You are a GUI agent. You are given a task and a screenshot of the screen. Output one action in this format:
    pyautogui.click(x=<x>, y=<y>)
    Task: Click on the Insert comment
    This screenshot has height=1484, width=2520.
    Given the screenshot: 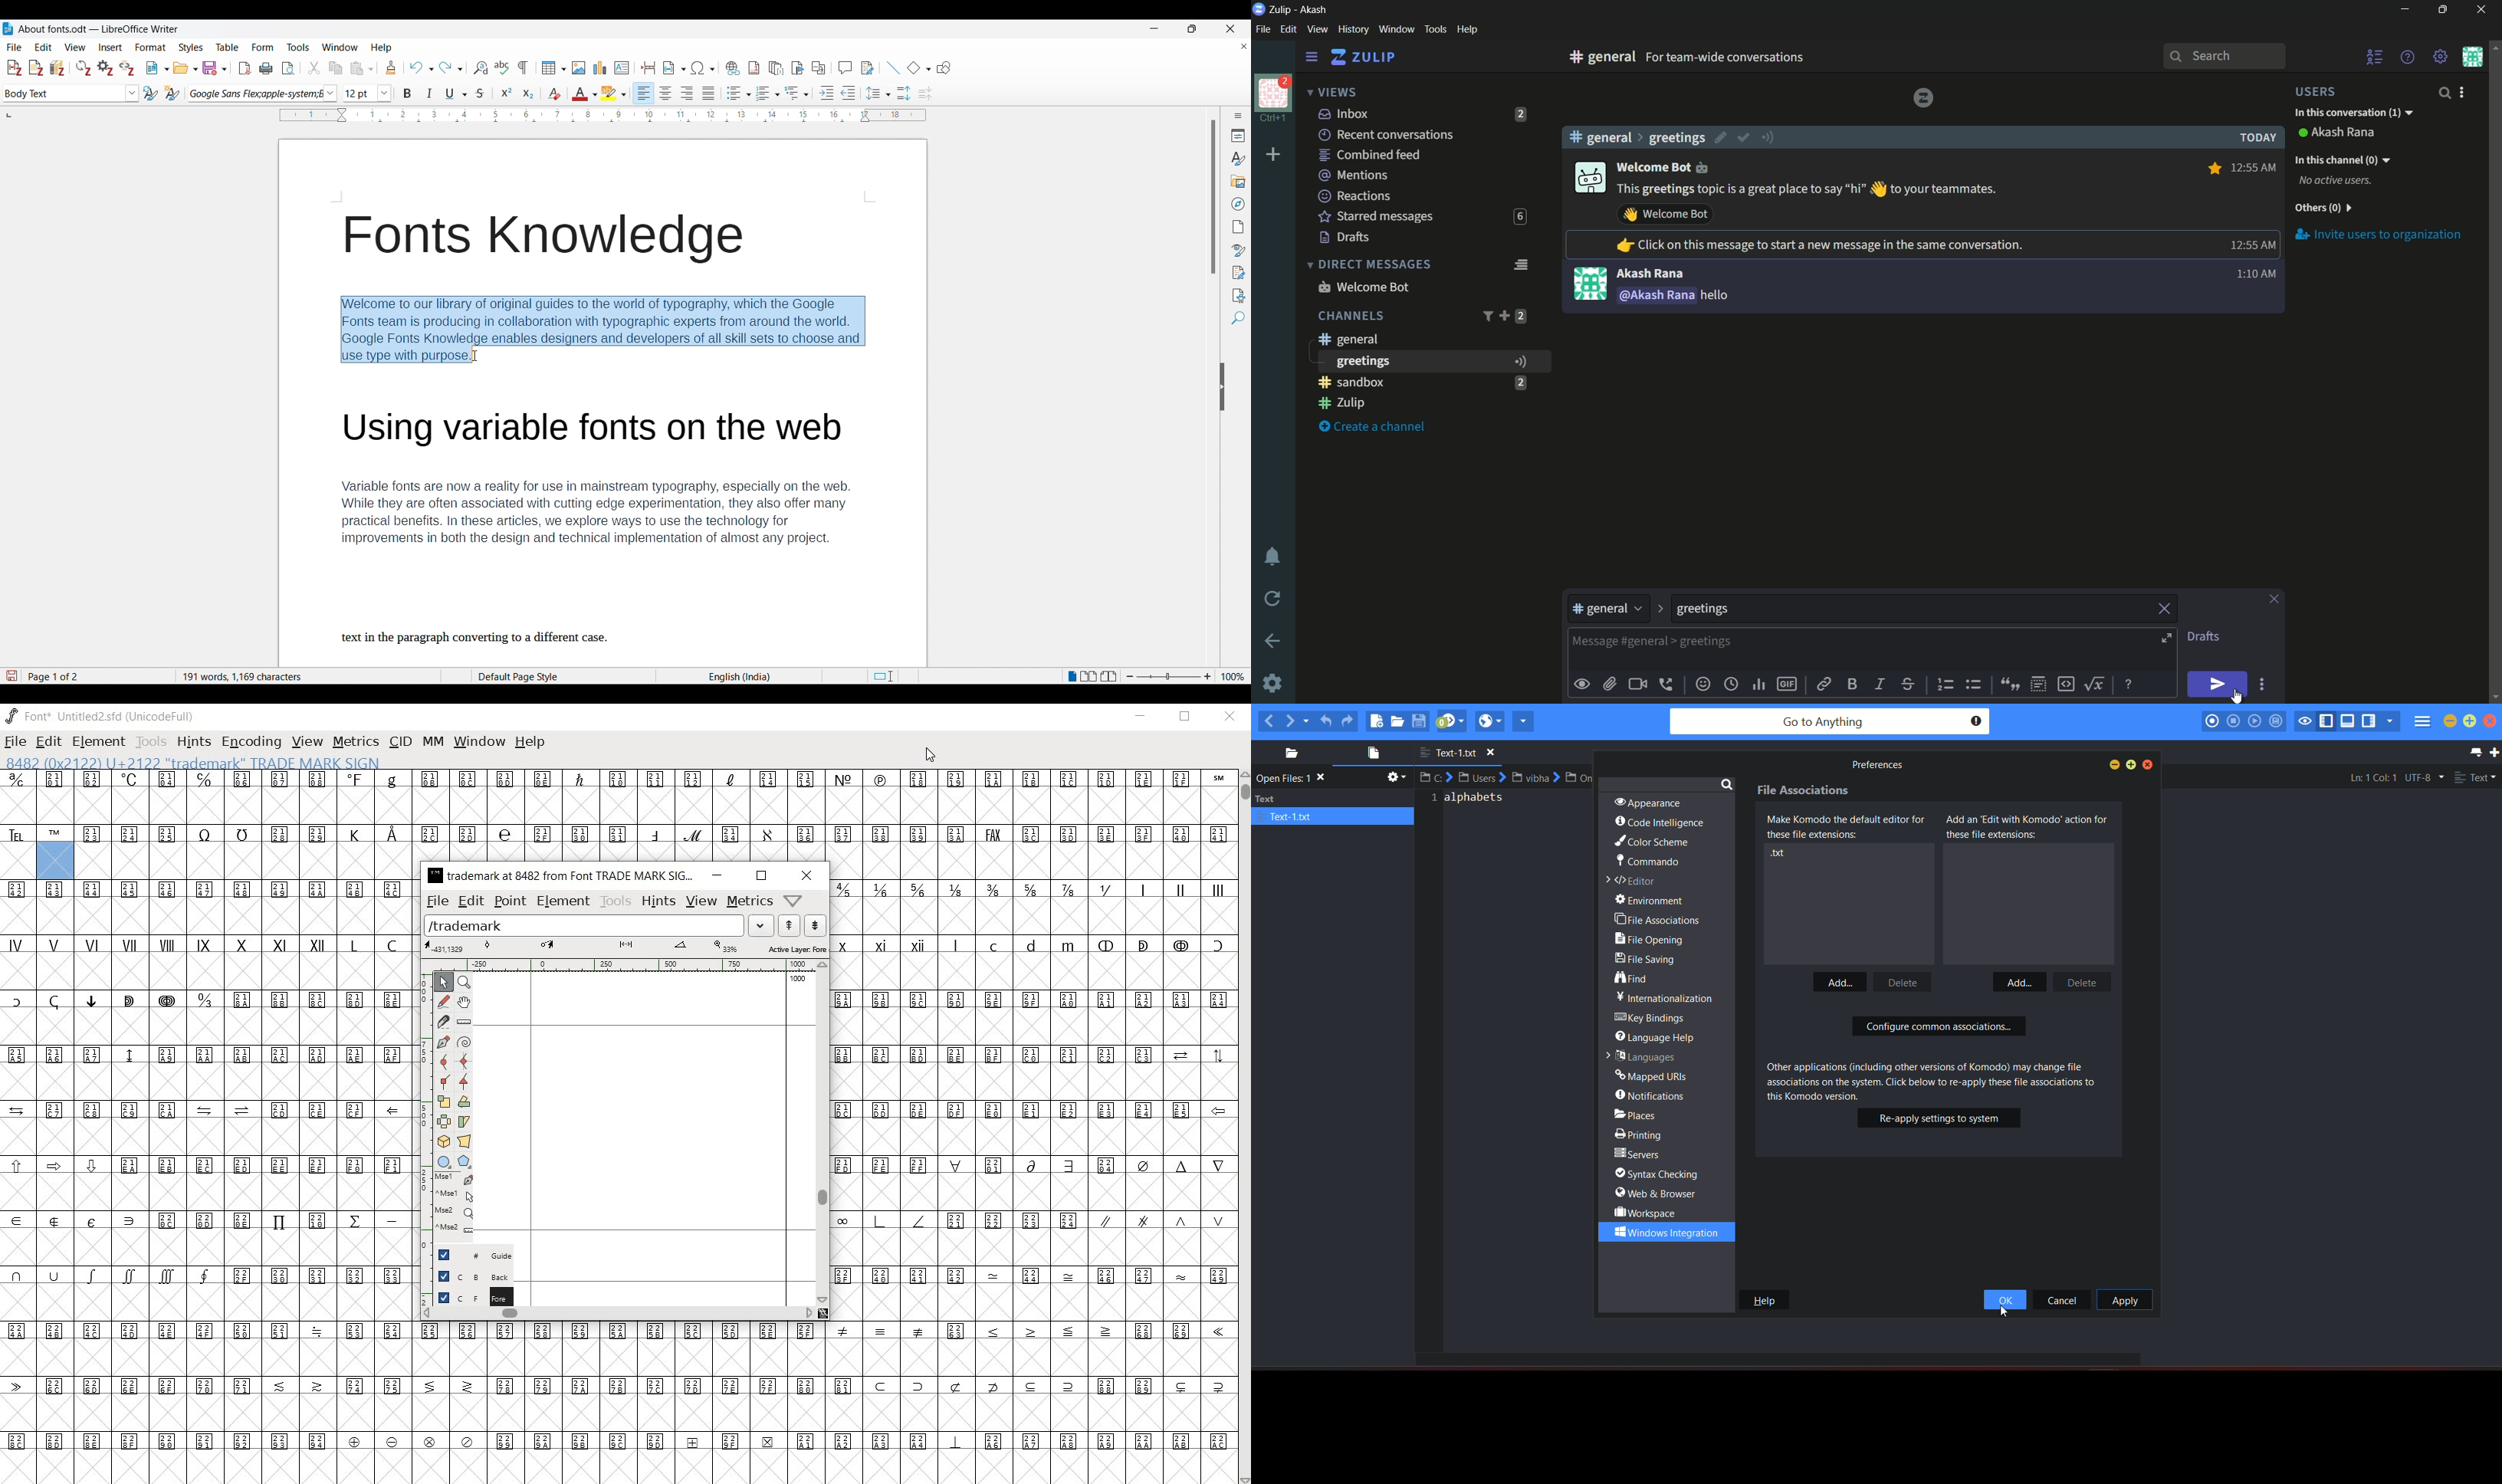 What is the action you would take?
    pyautogui.click(x=845, y=68)
    